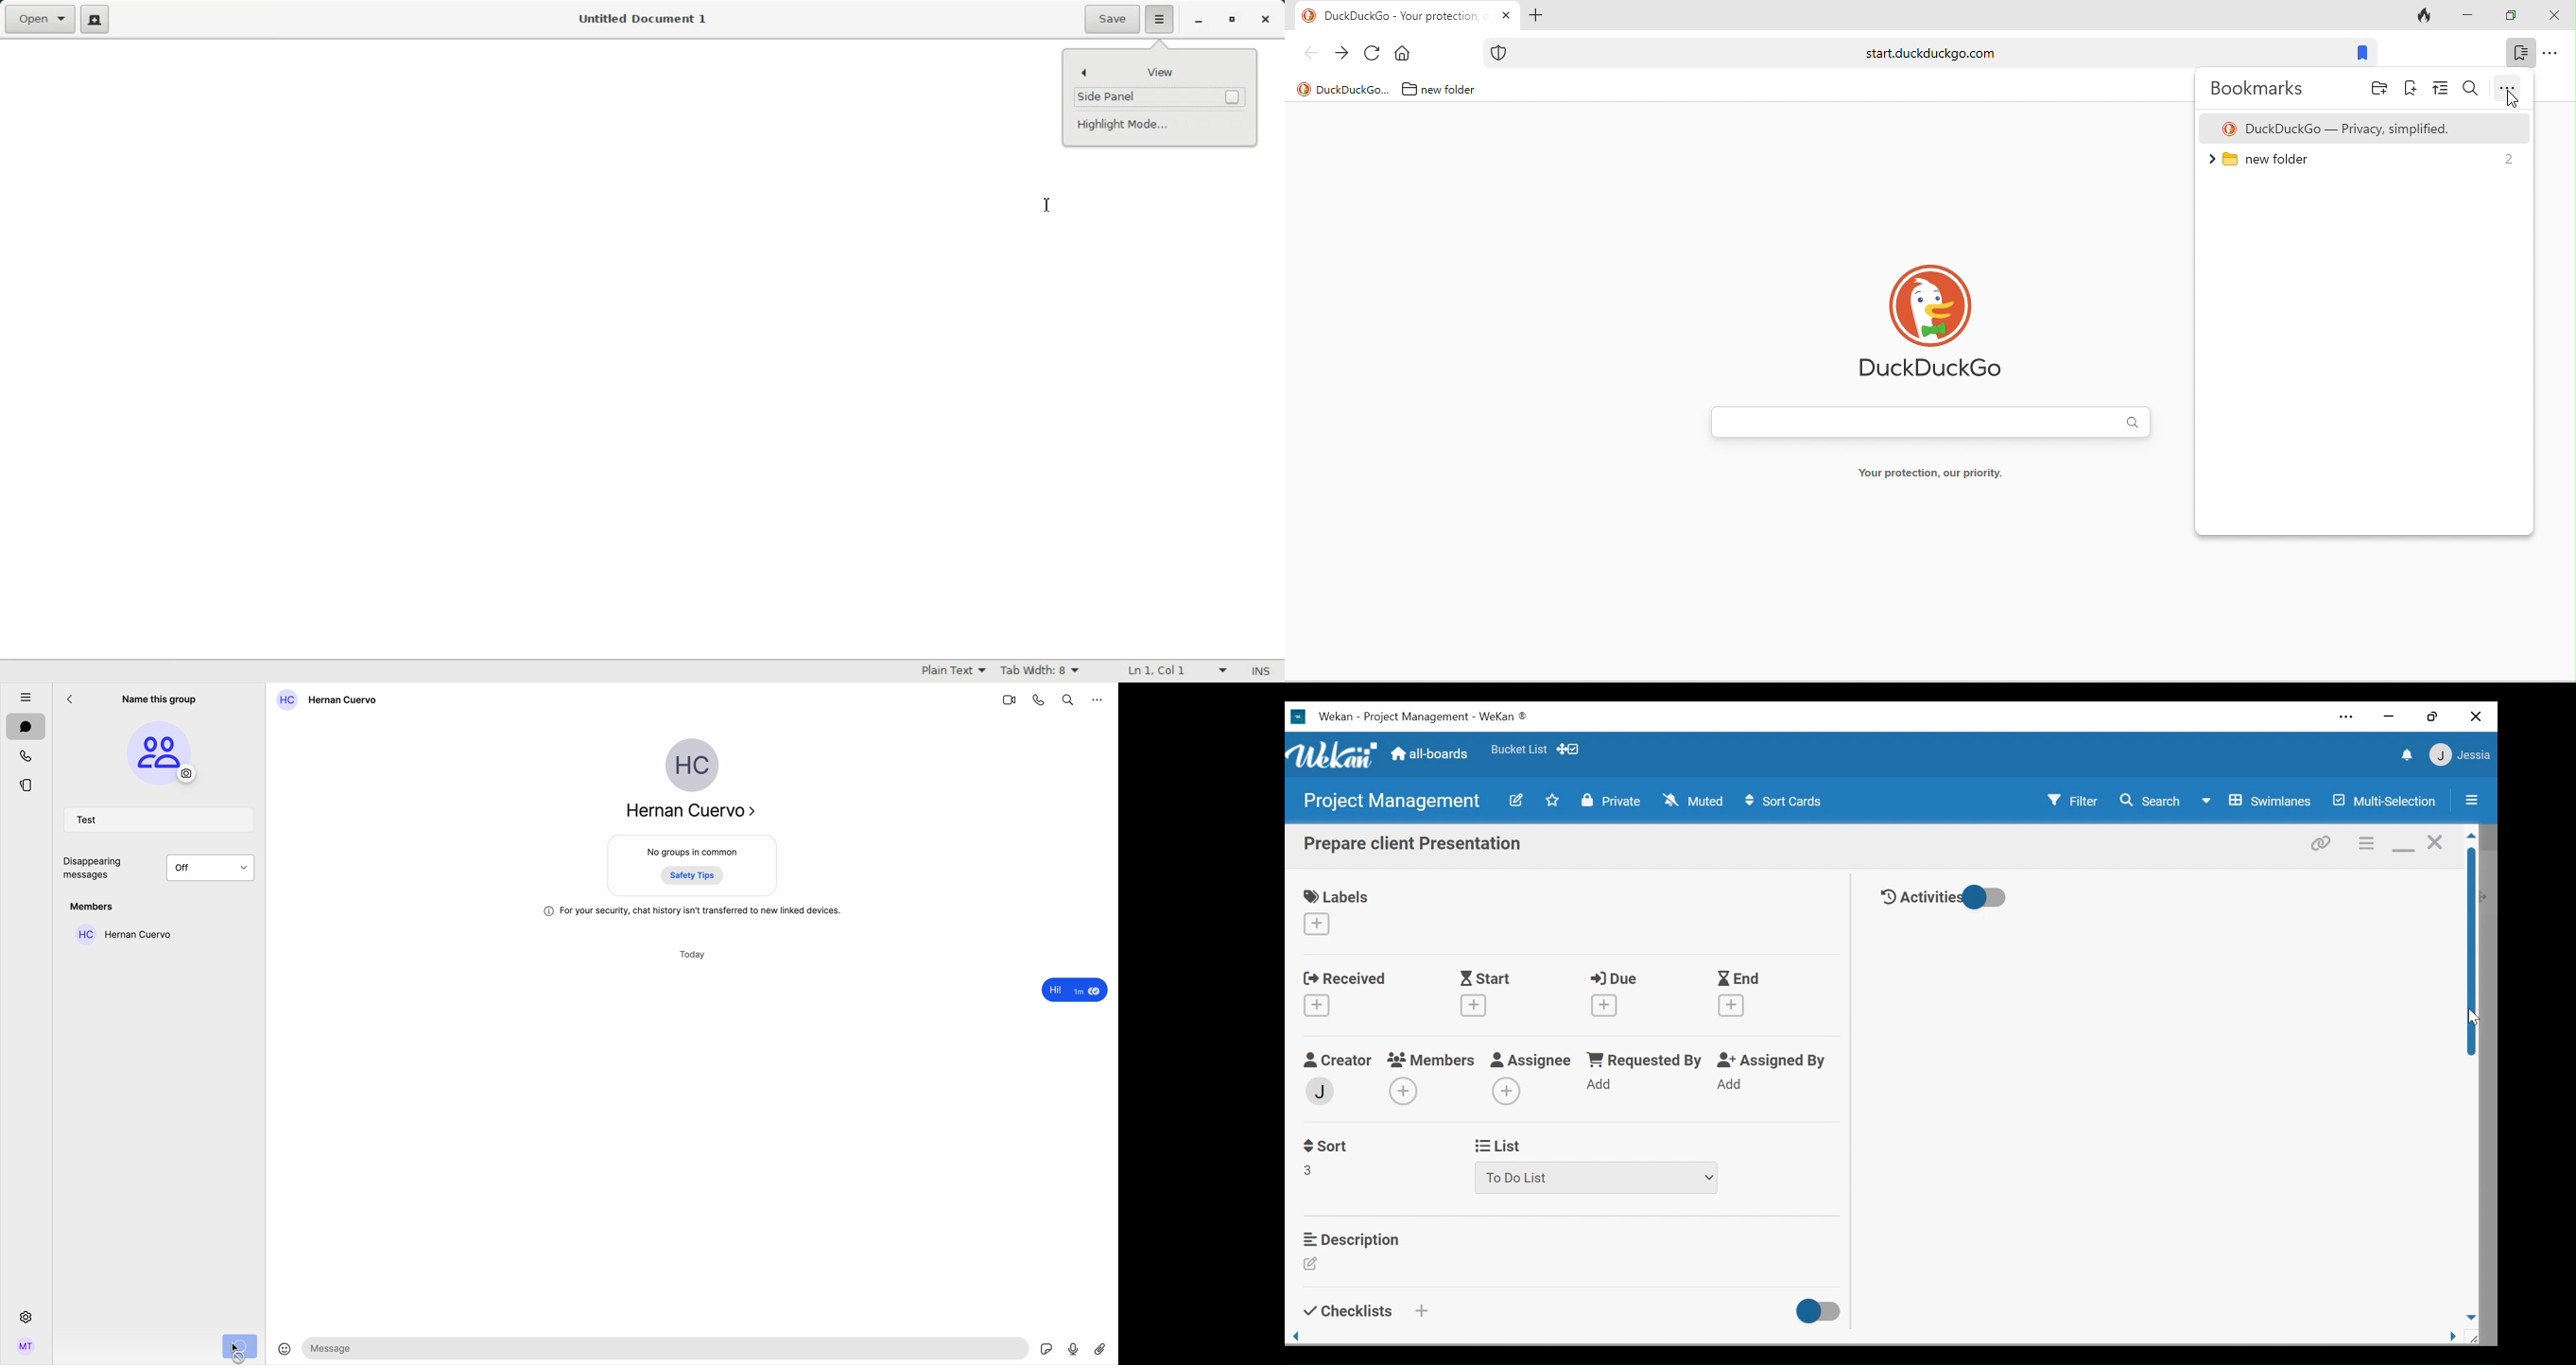 The width and height of the screenshot is (2576, 1372). What do you see at coordinates (694, 867) in the screenshot?
I see `no groups in common` at bounding box center [694, 867].